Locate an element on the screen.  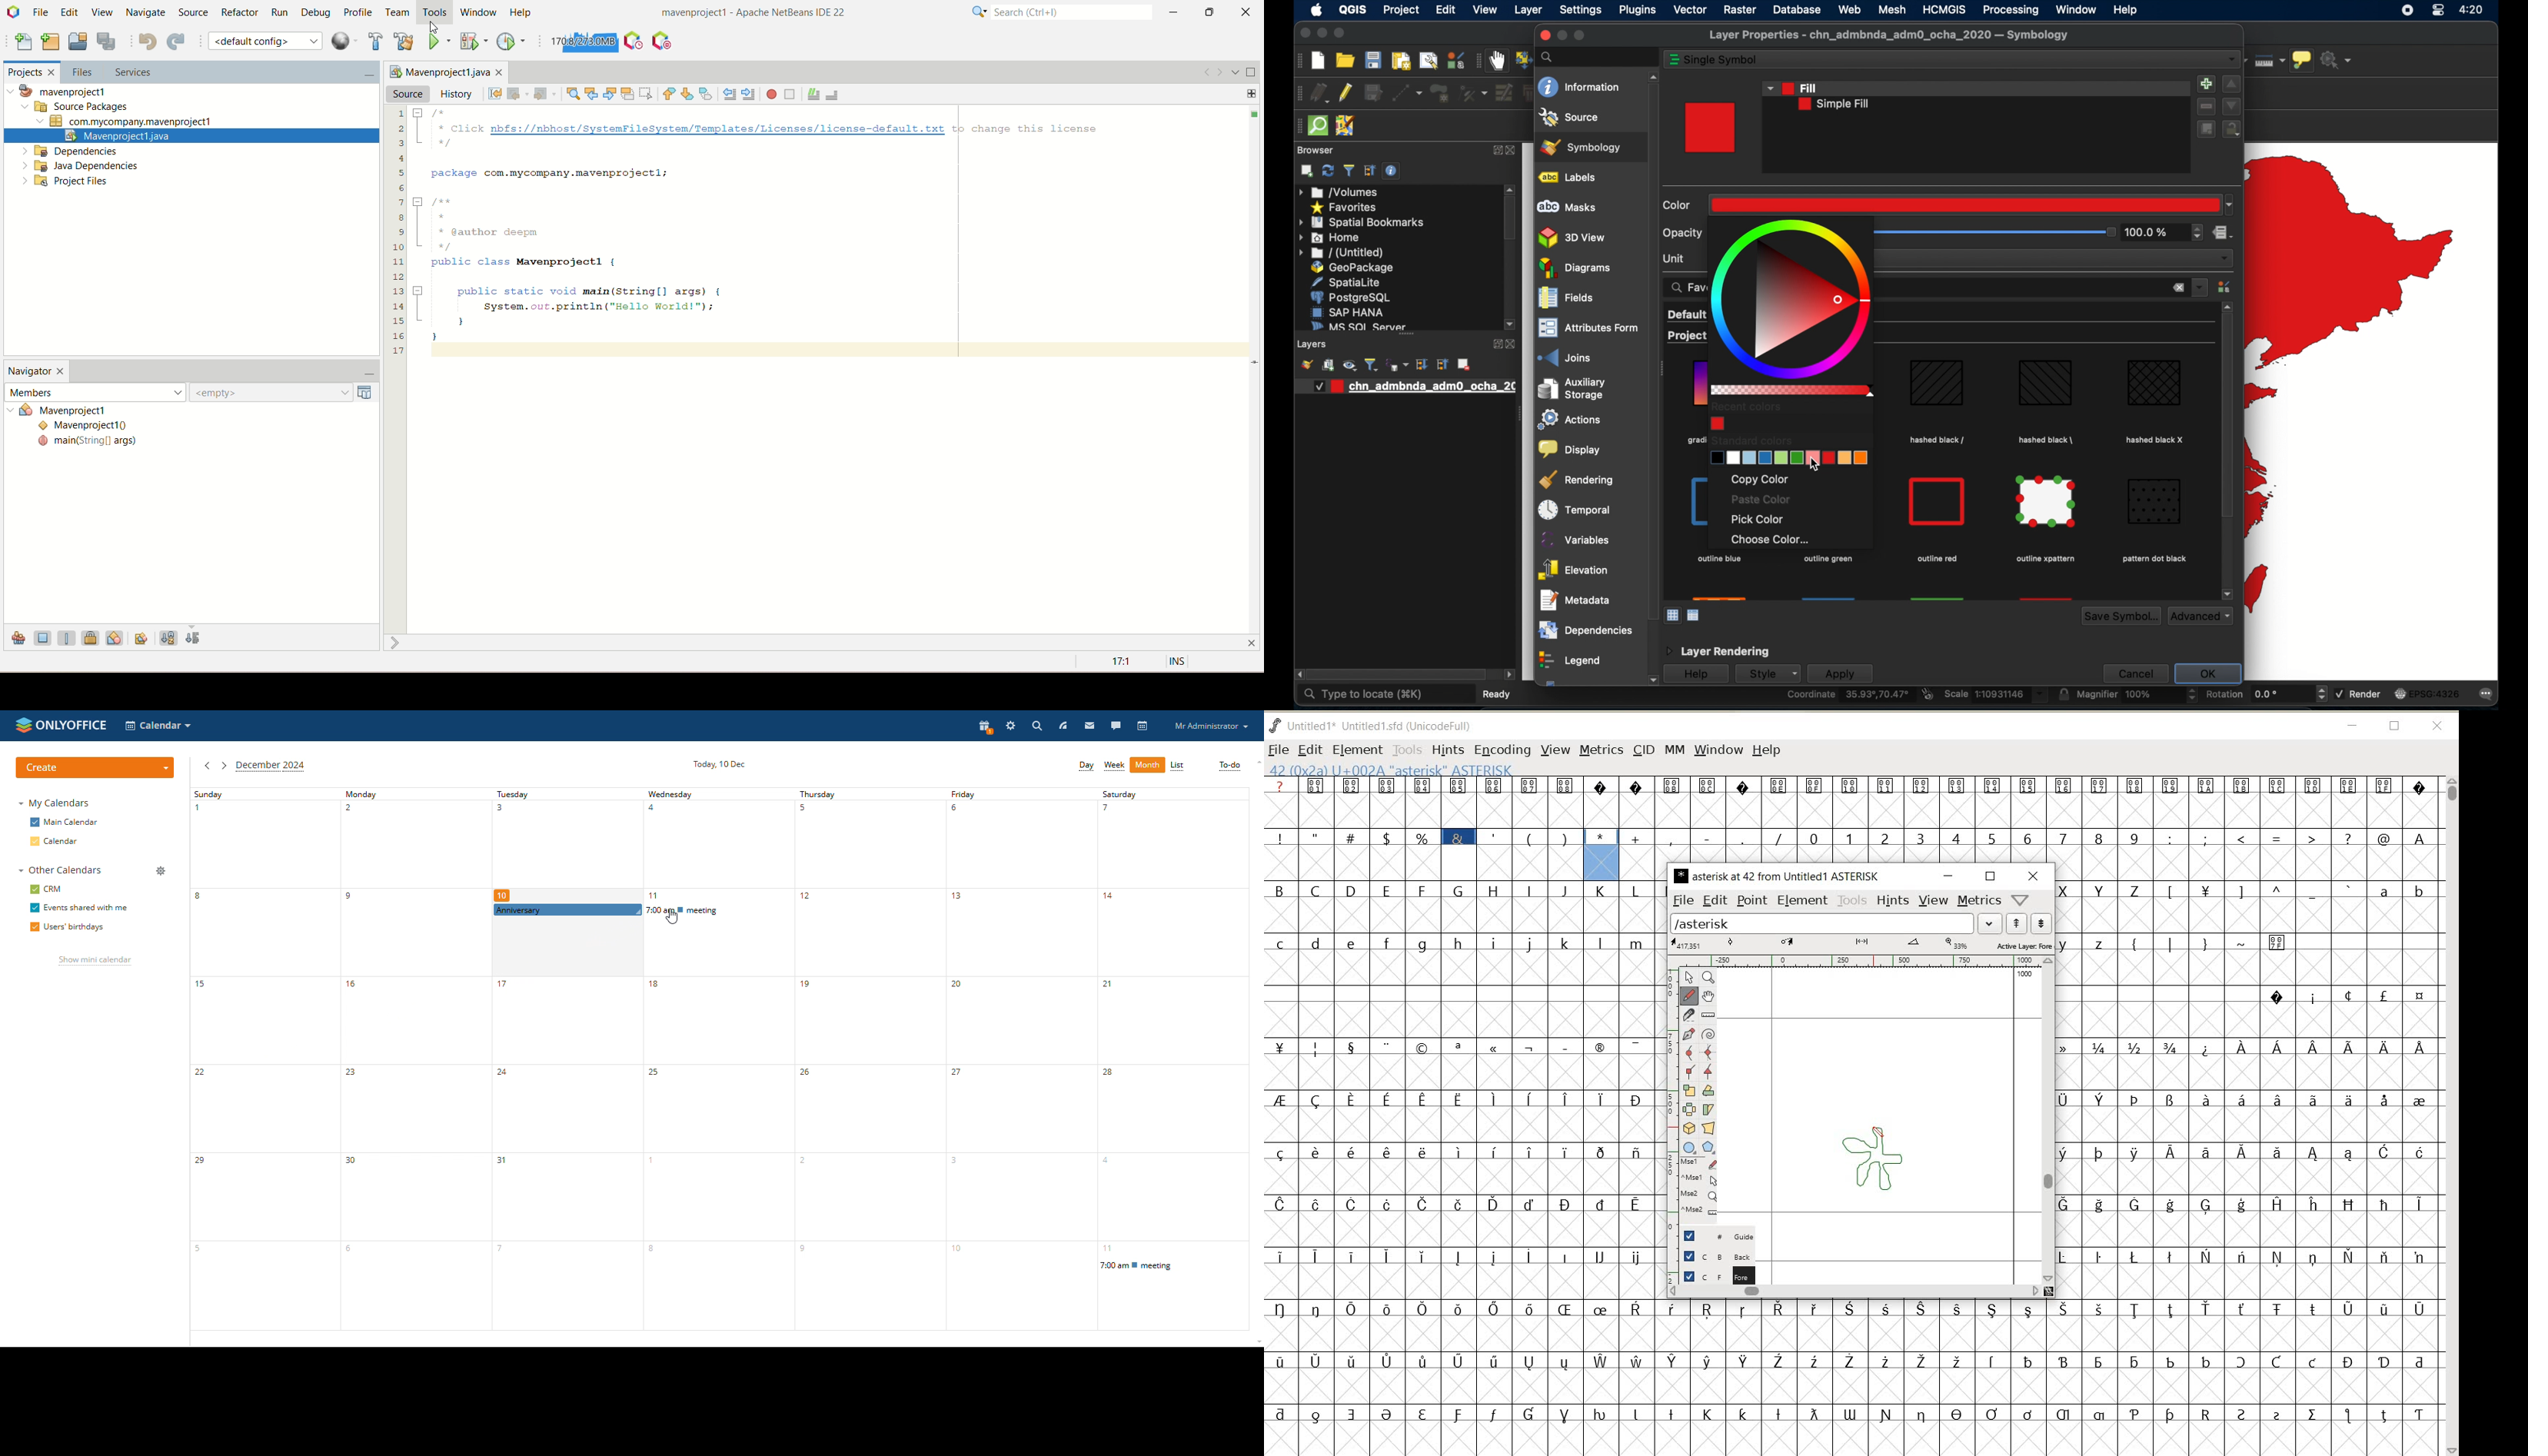
color shading slider is located at coordinates (1791, 391).